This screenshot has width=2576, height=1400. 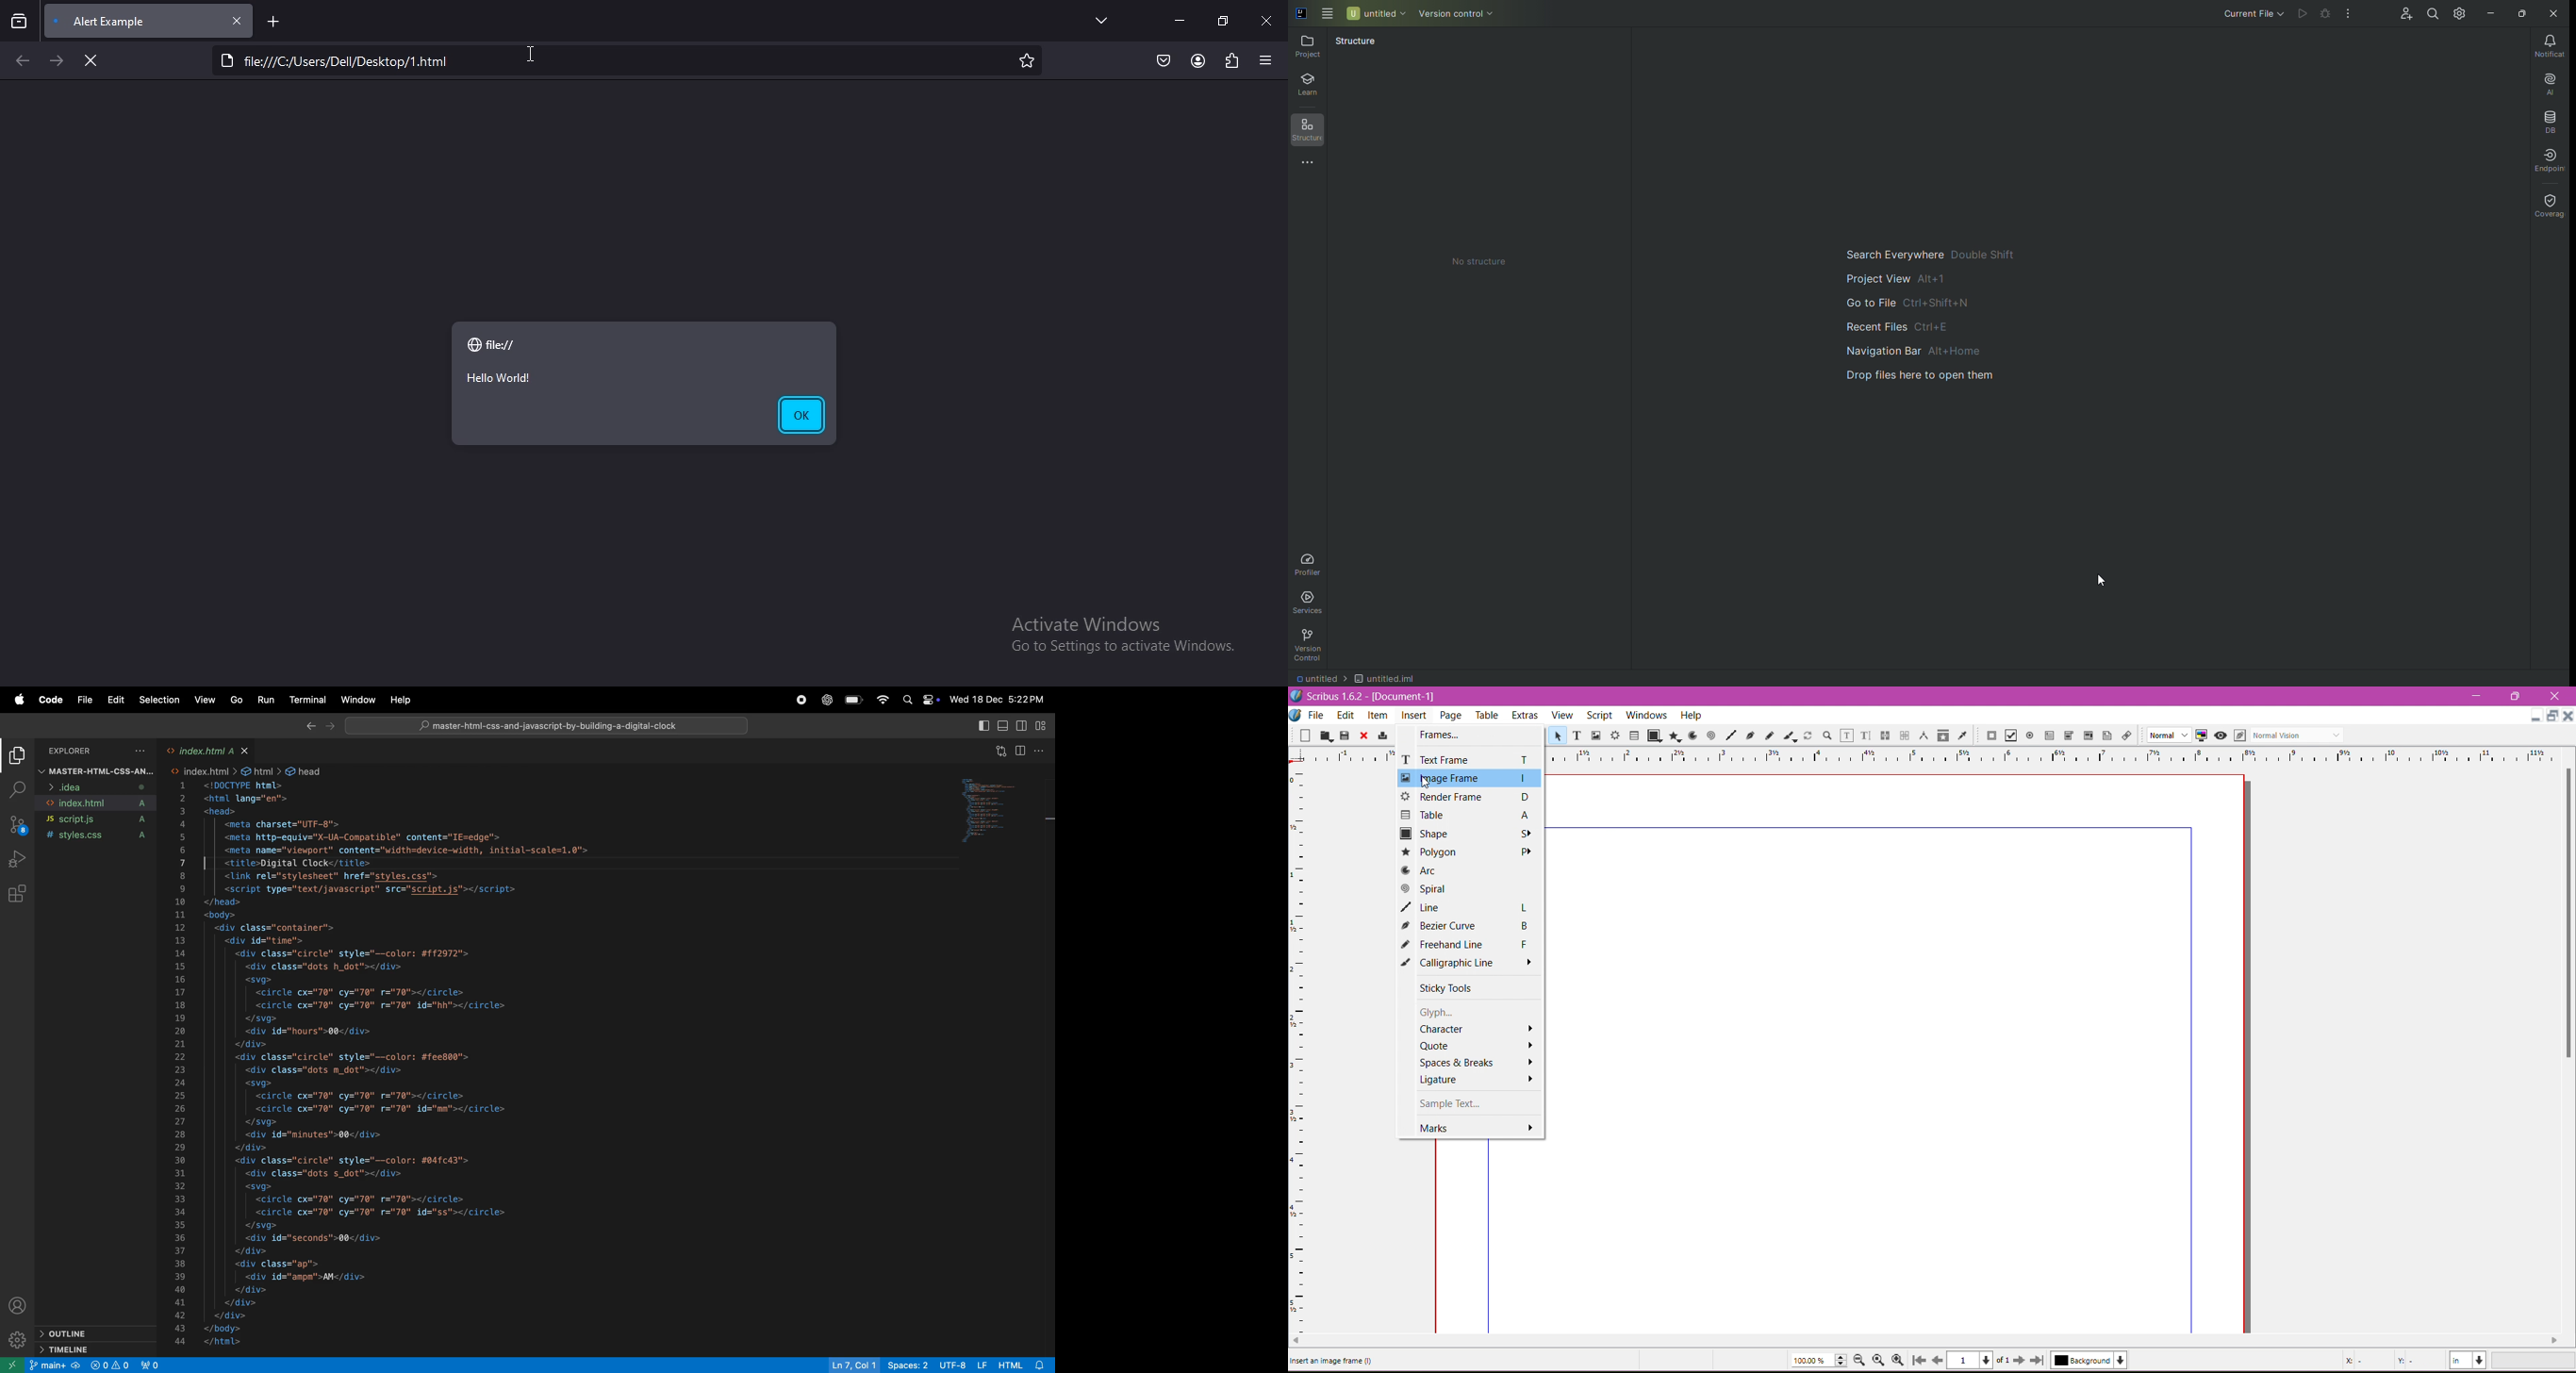 What do you see at coordinates (1265, 59) in the screenshot?
I see `more` at bounding box center [1265, 59].